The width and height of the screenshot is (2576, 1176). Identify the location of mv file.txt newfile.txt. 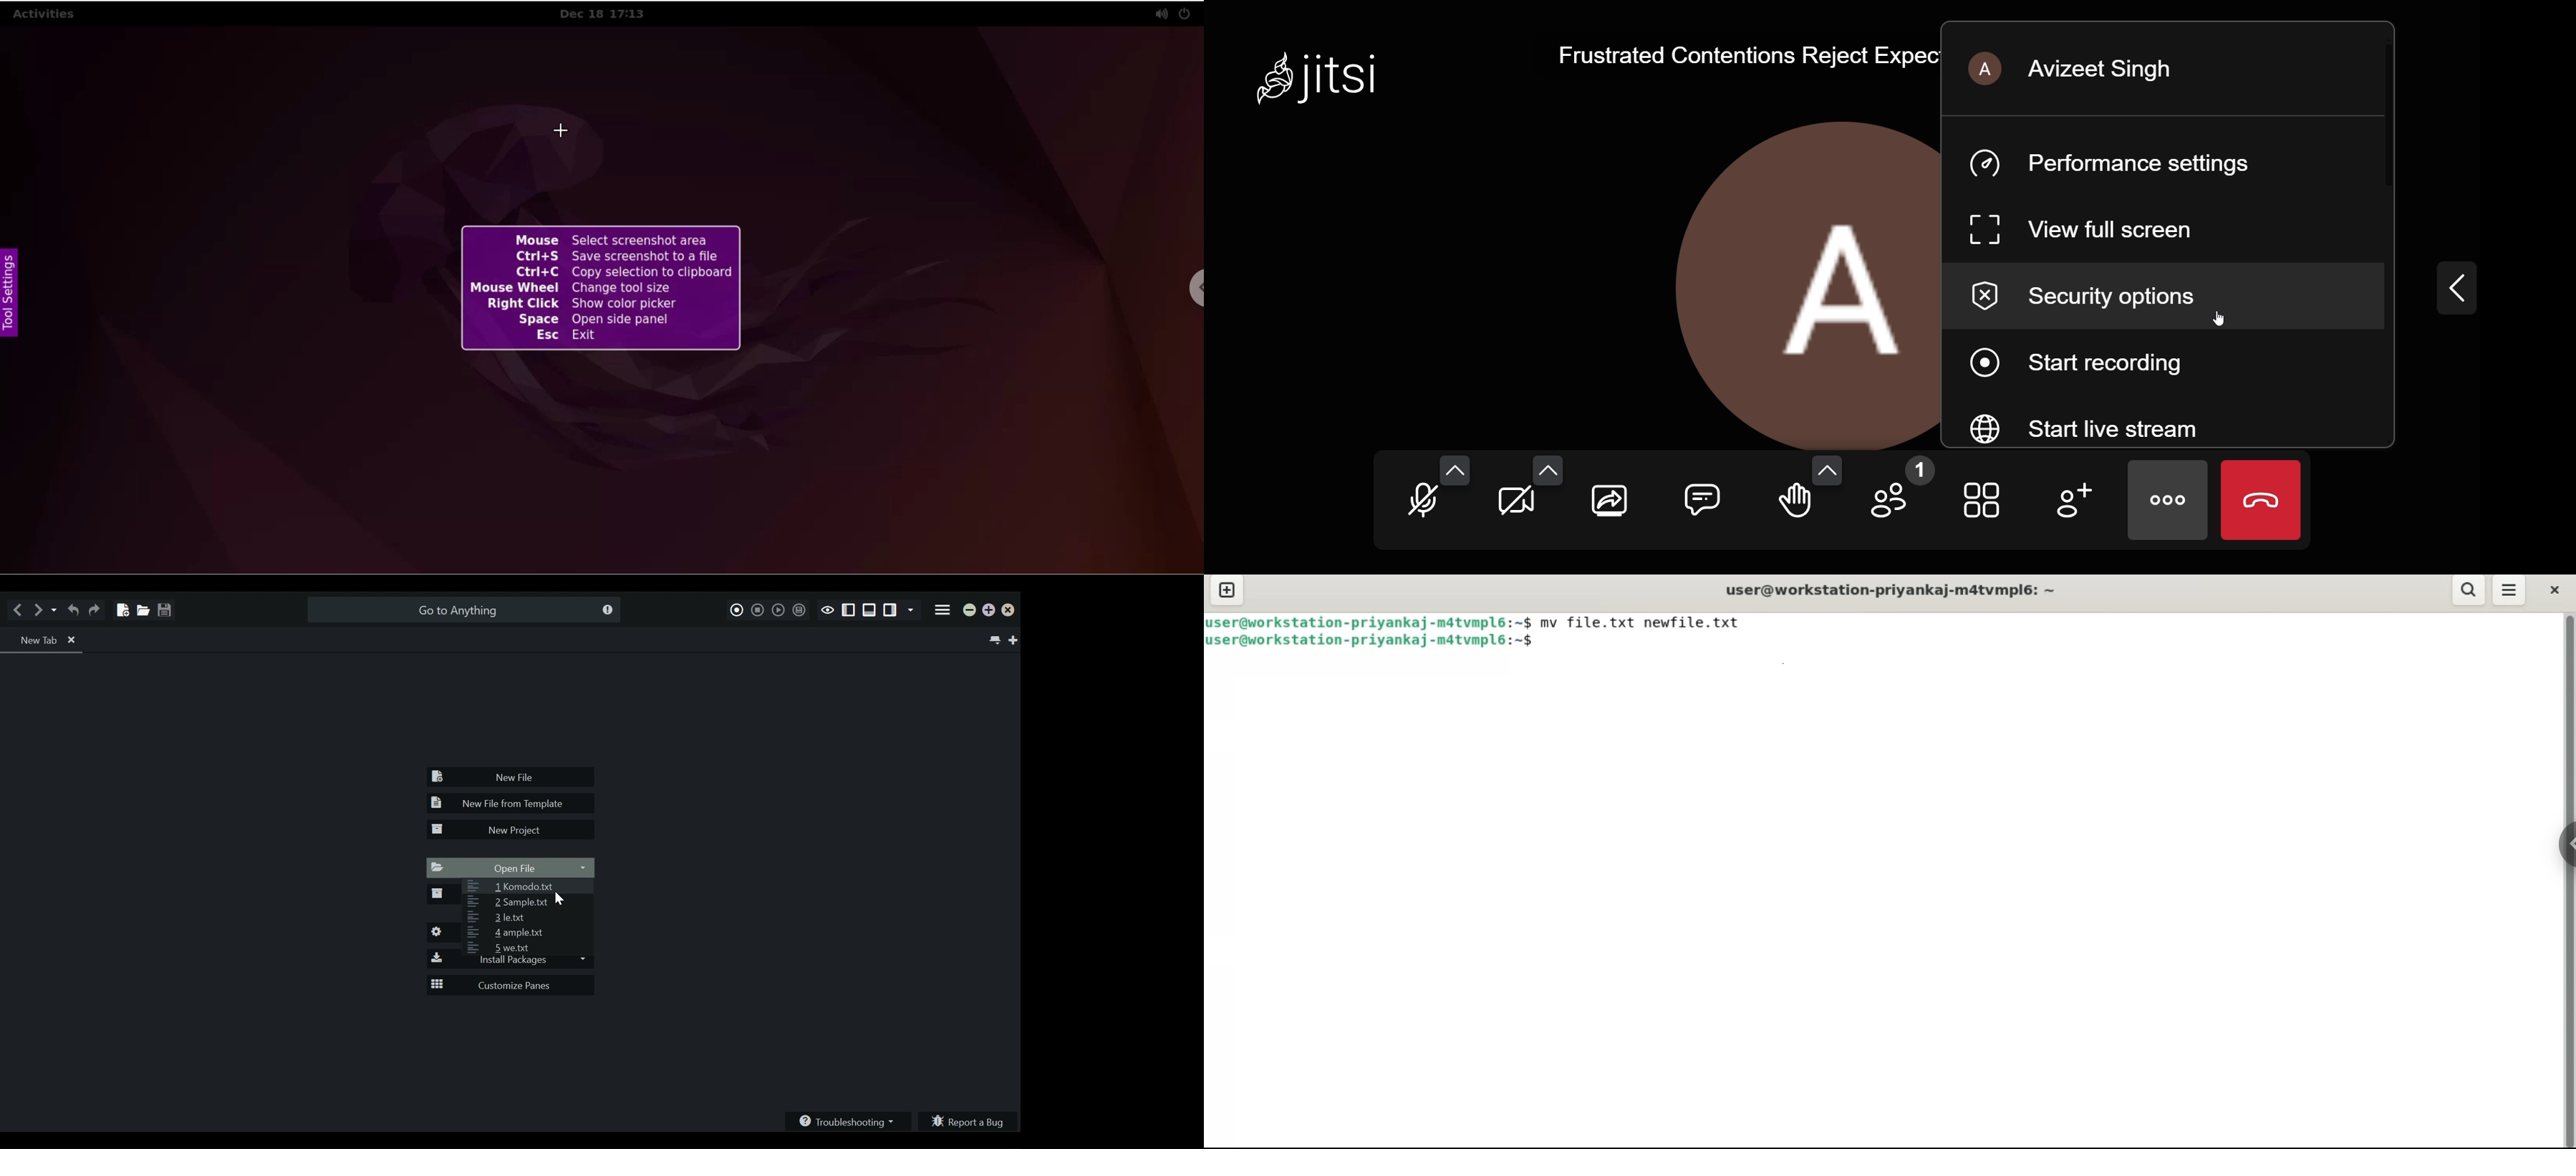
(1643, 622).